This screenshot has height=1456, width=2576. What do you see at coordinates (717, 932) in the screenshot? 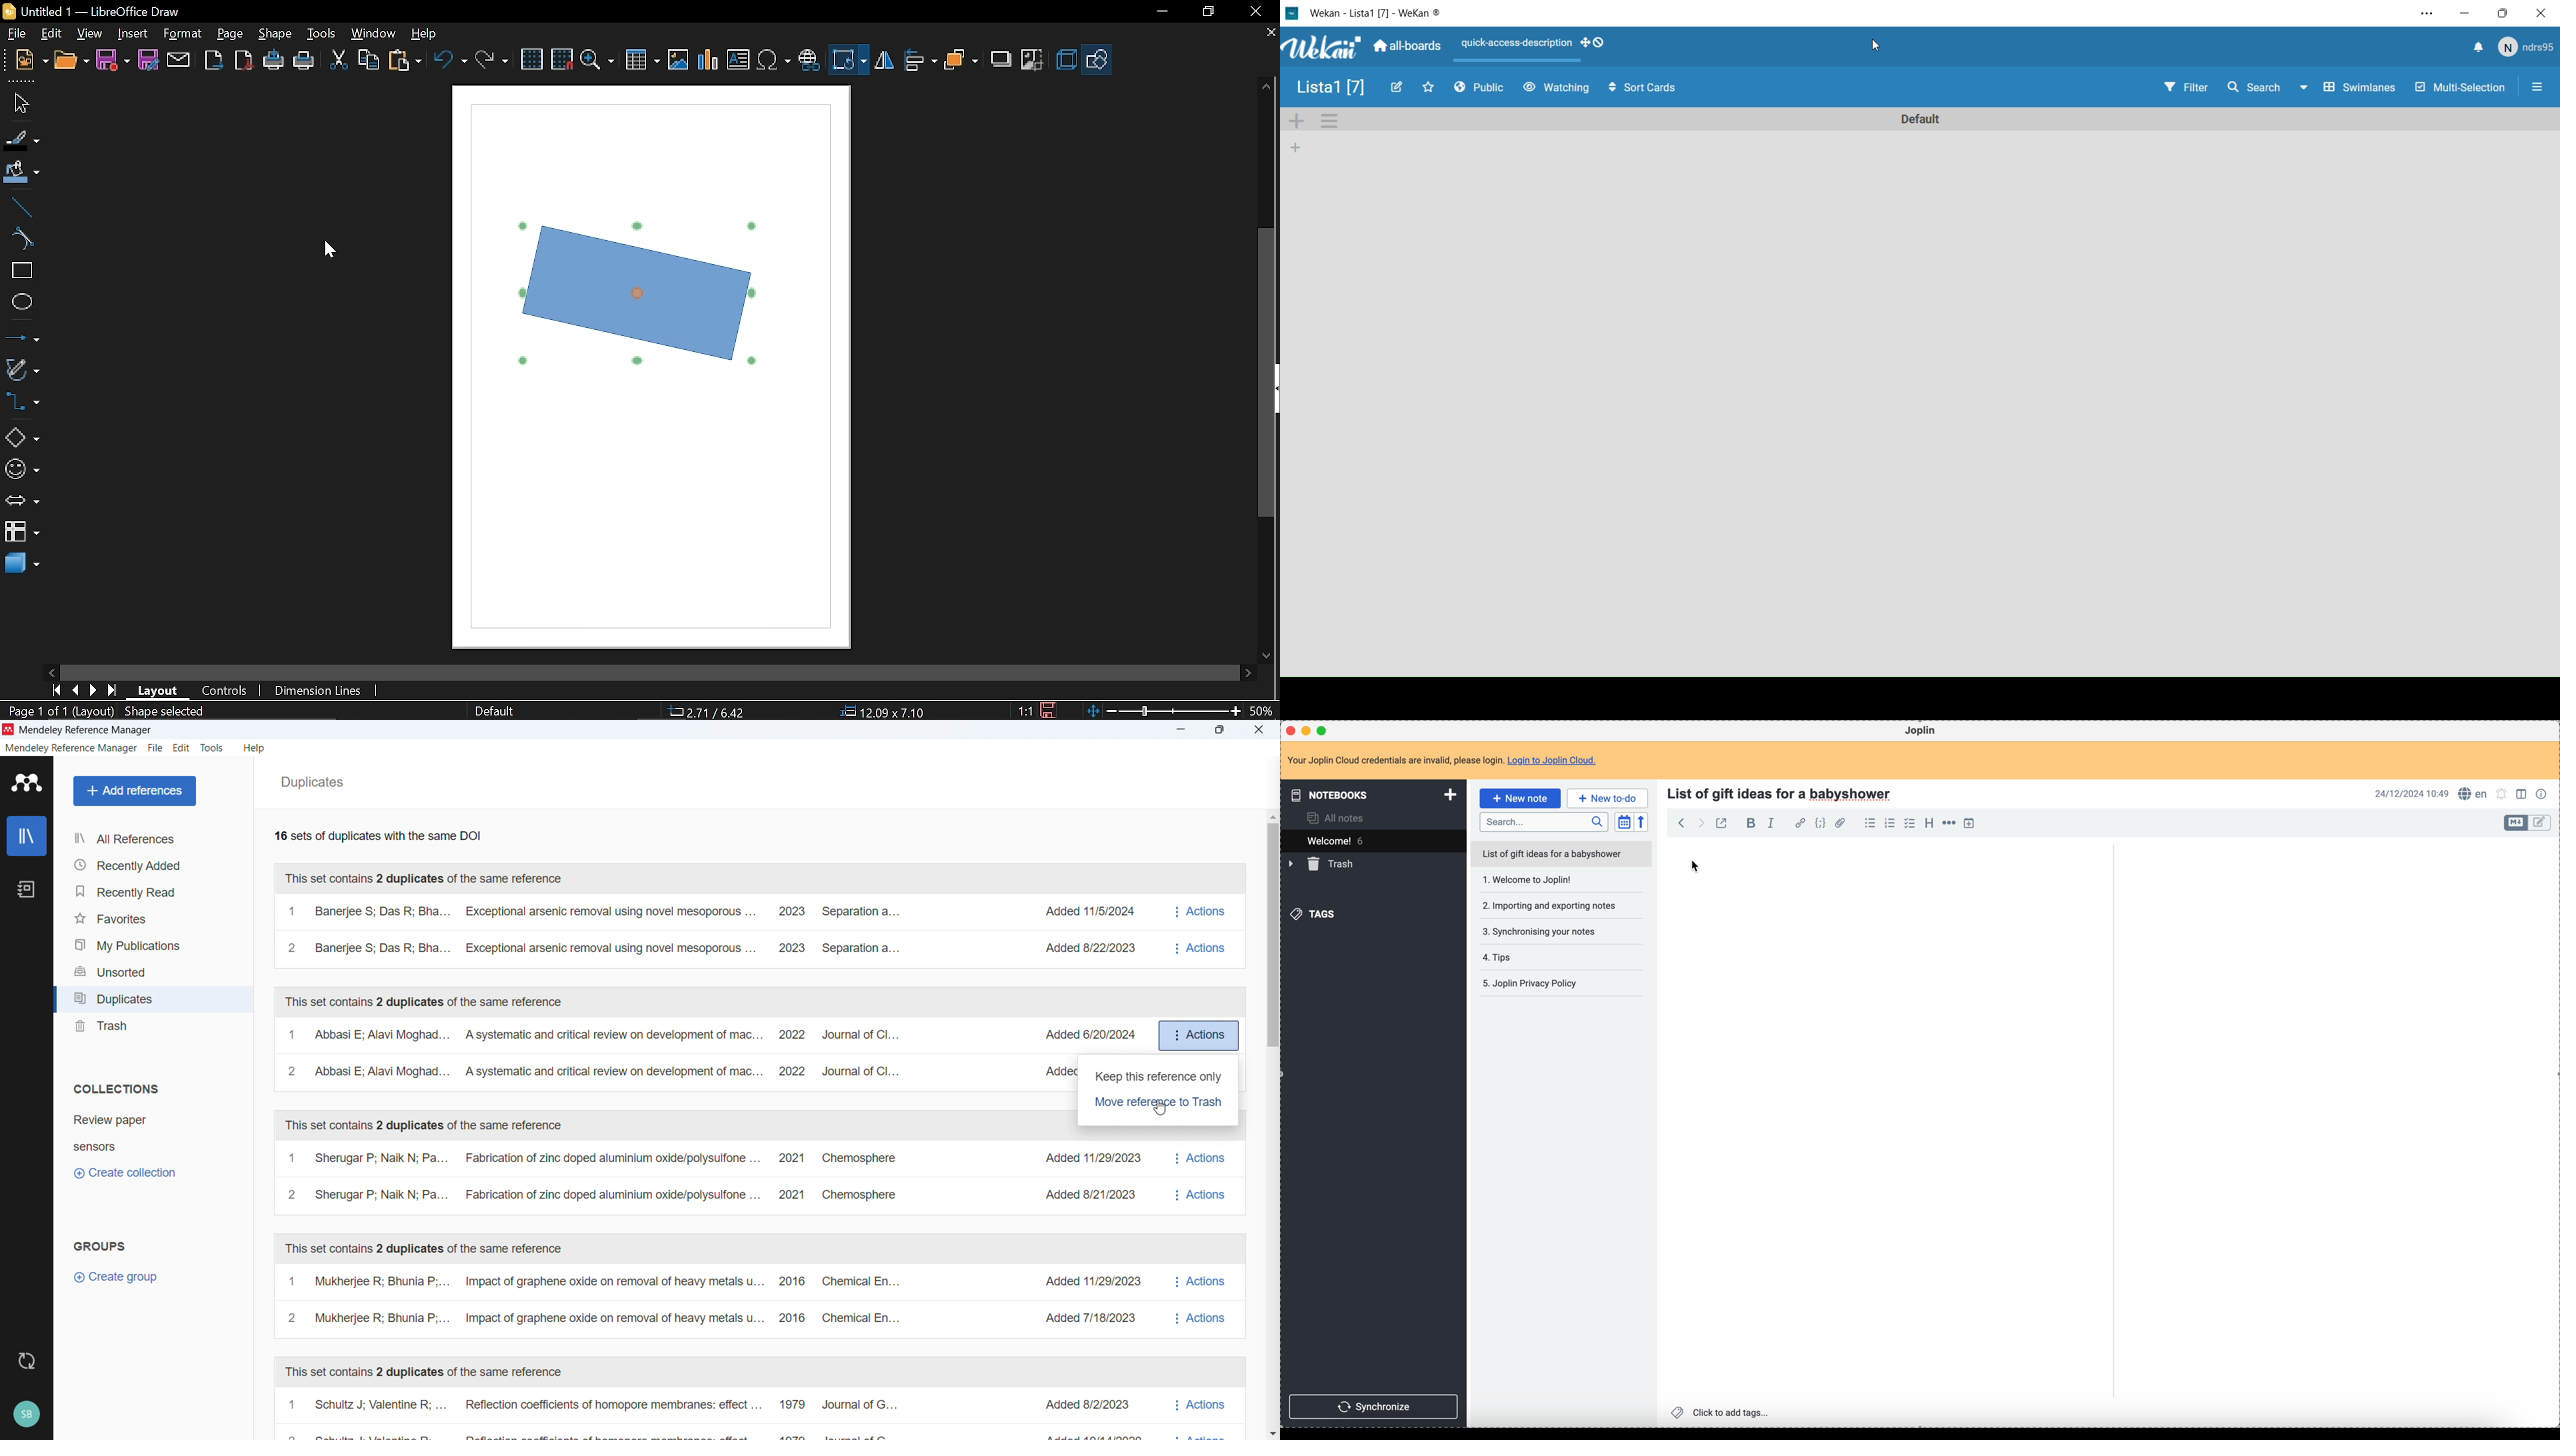
I see `A set of duplicates ` at bounding box center [717, 932].